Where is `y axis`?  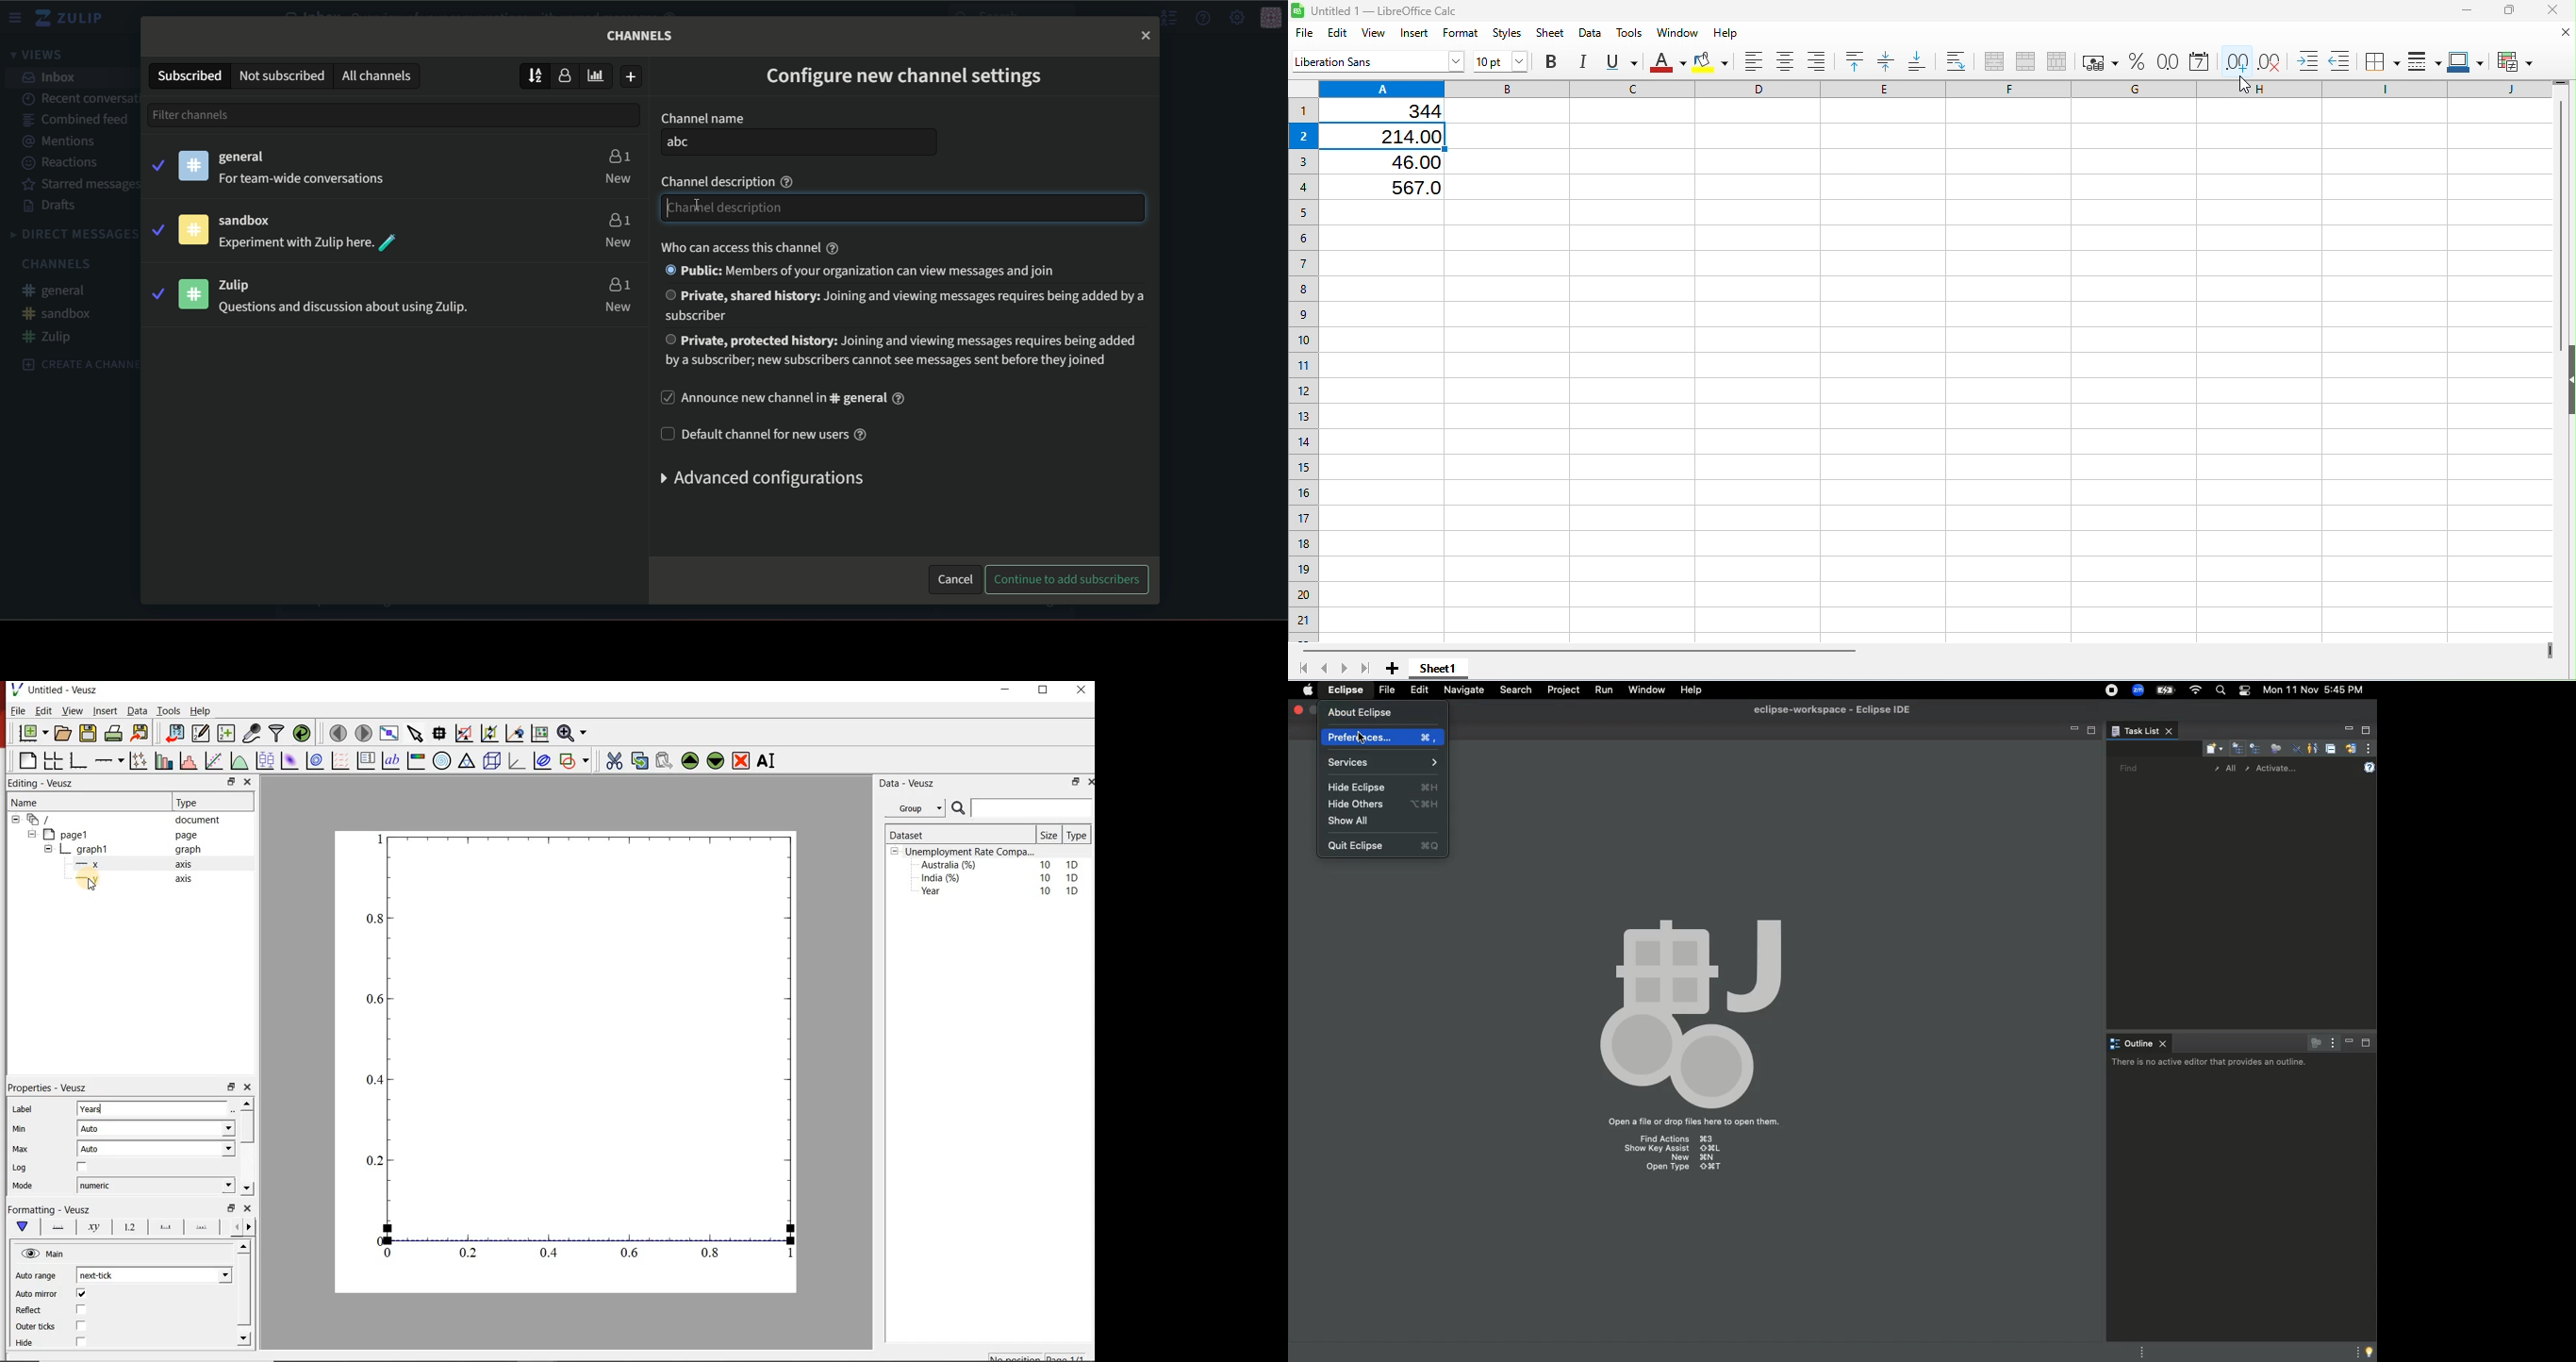
y axis is located at coordinates (141, 879).